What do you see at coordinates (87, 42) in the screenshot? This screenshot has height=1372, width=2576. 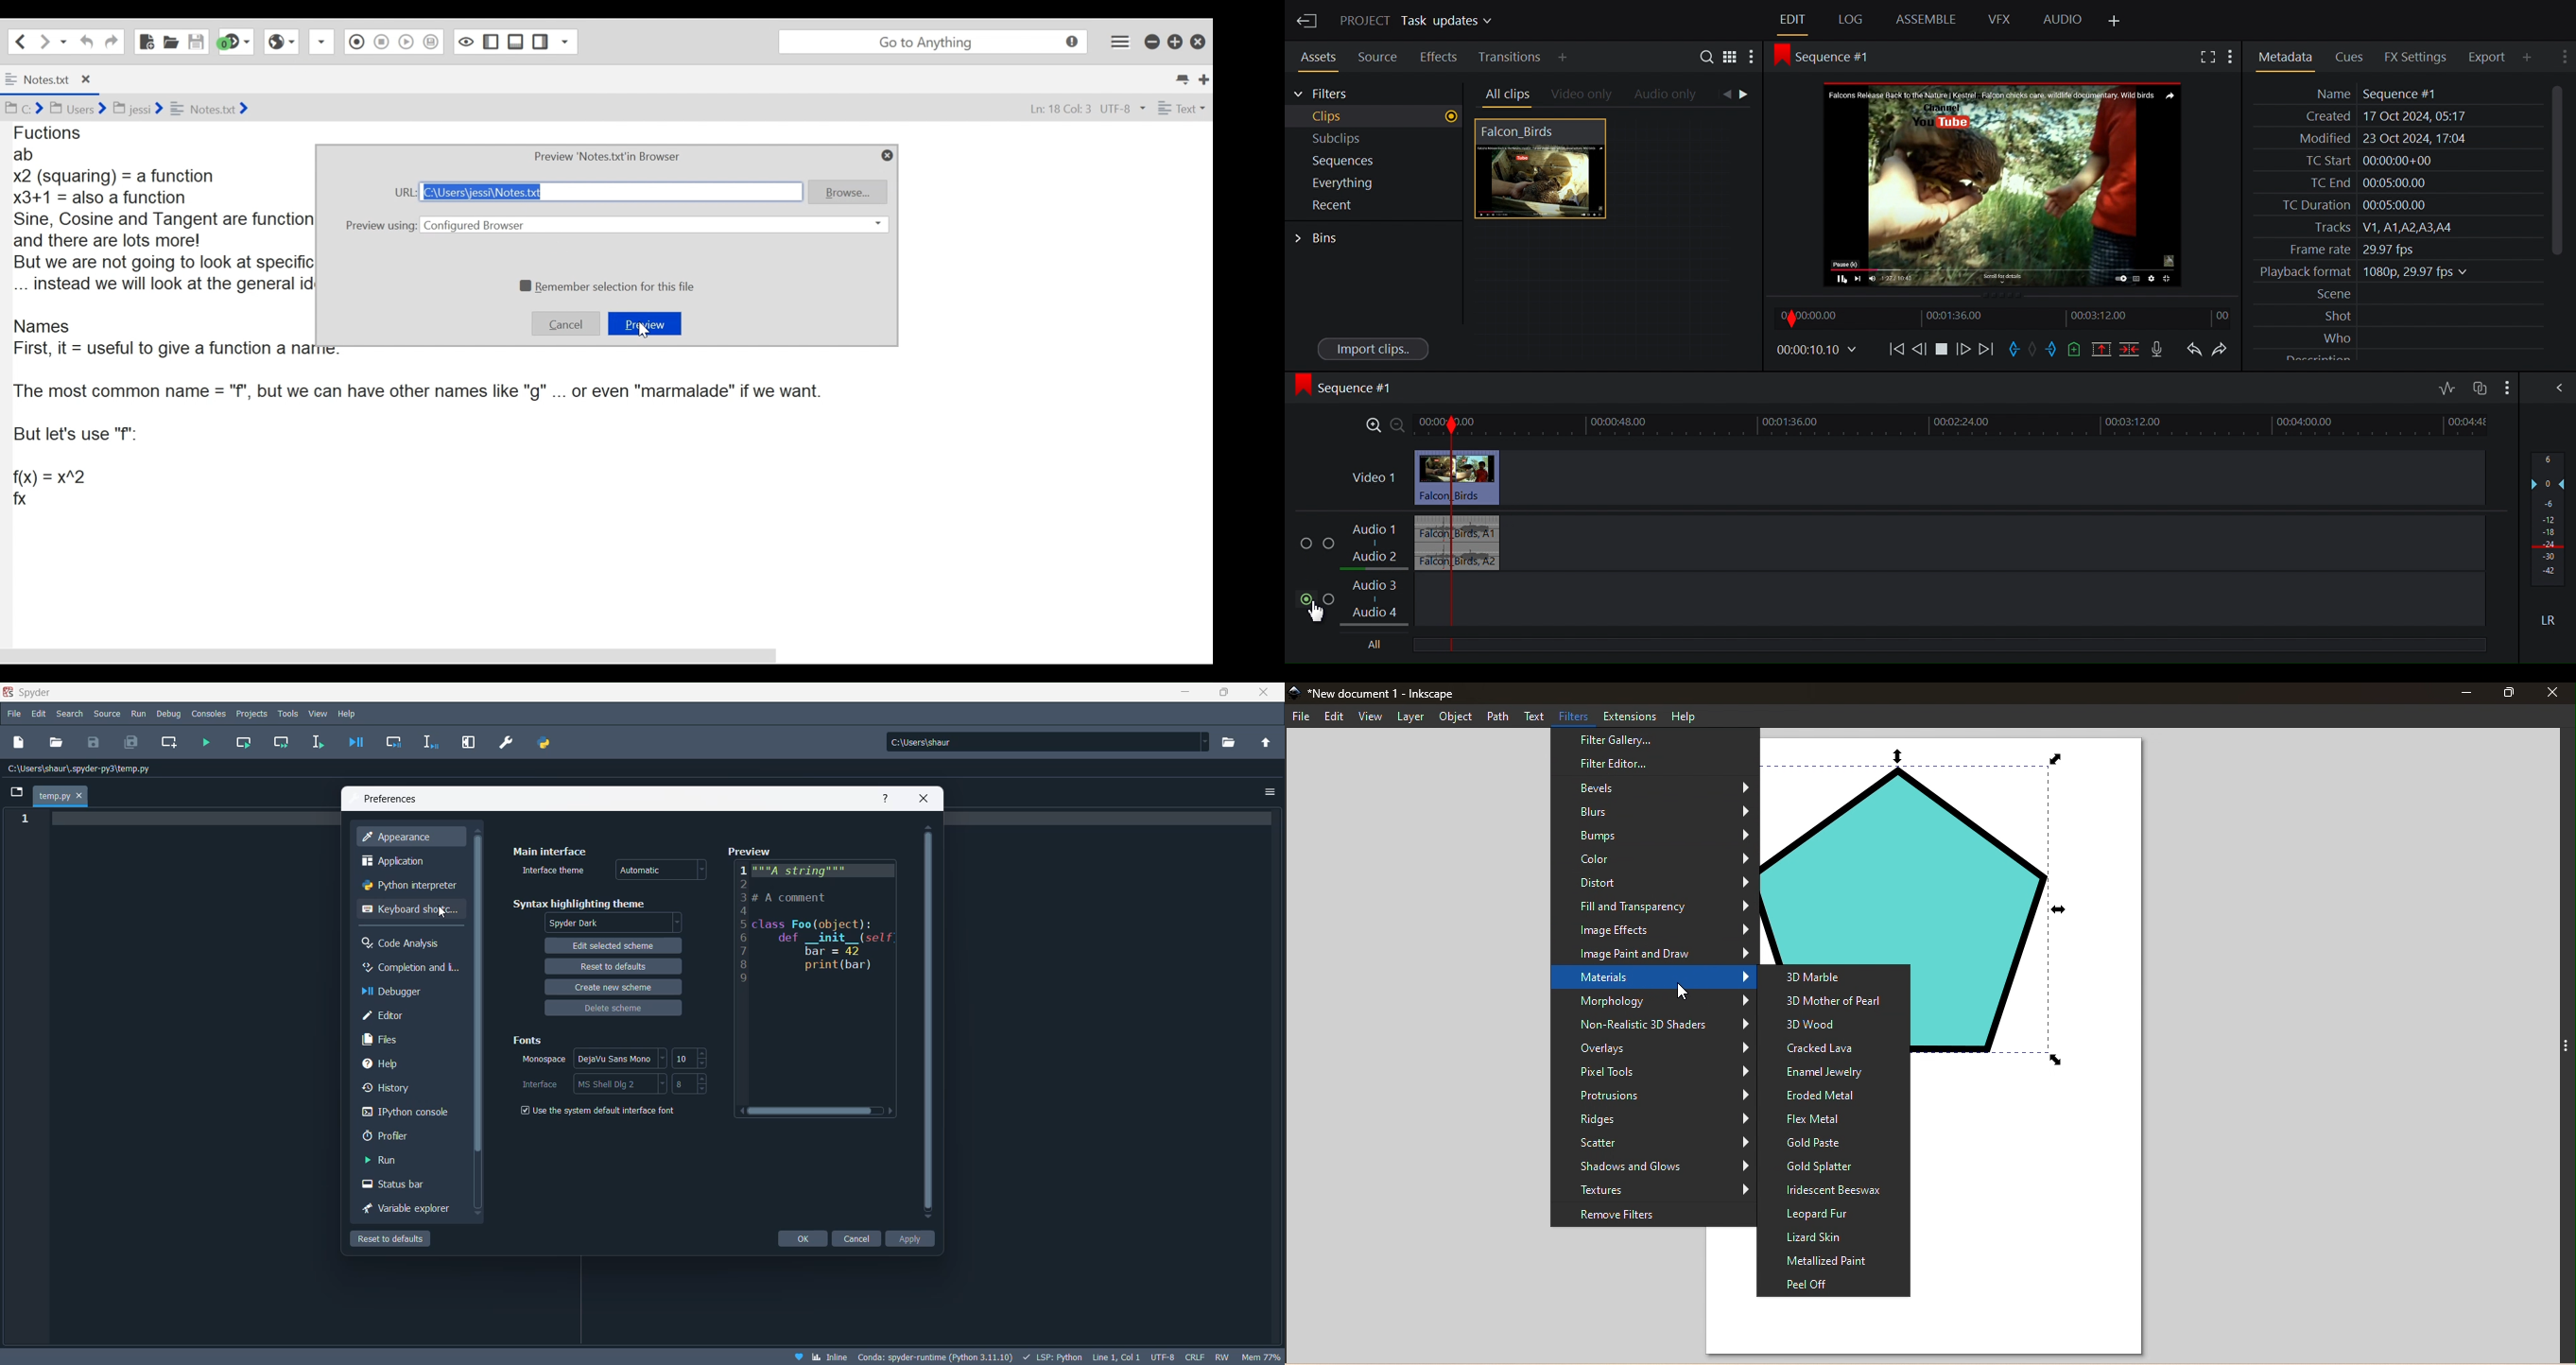 I see `Redo the last action` at bounding box center [87, 42].